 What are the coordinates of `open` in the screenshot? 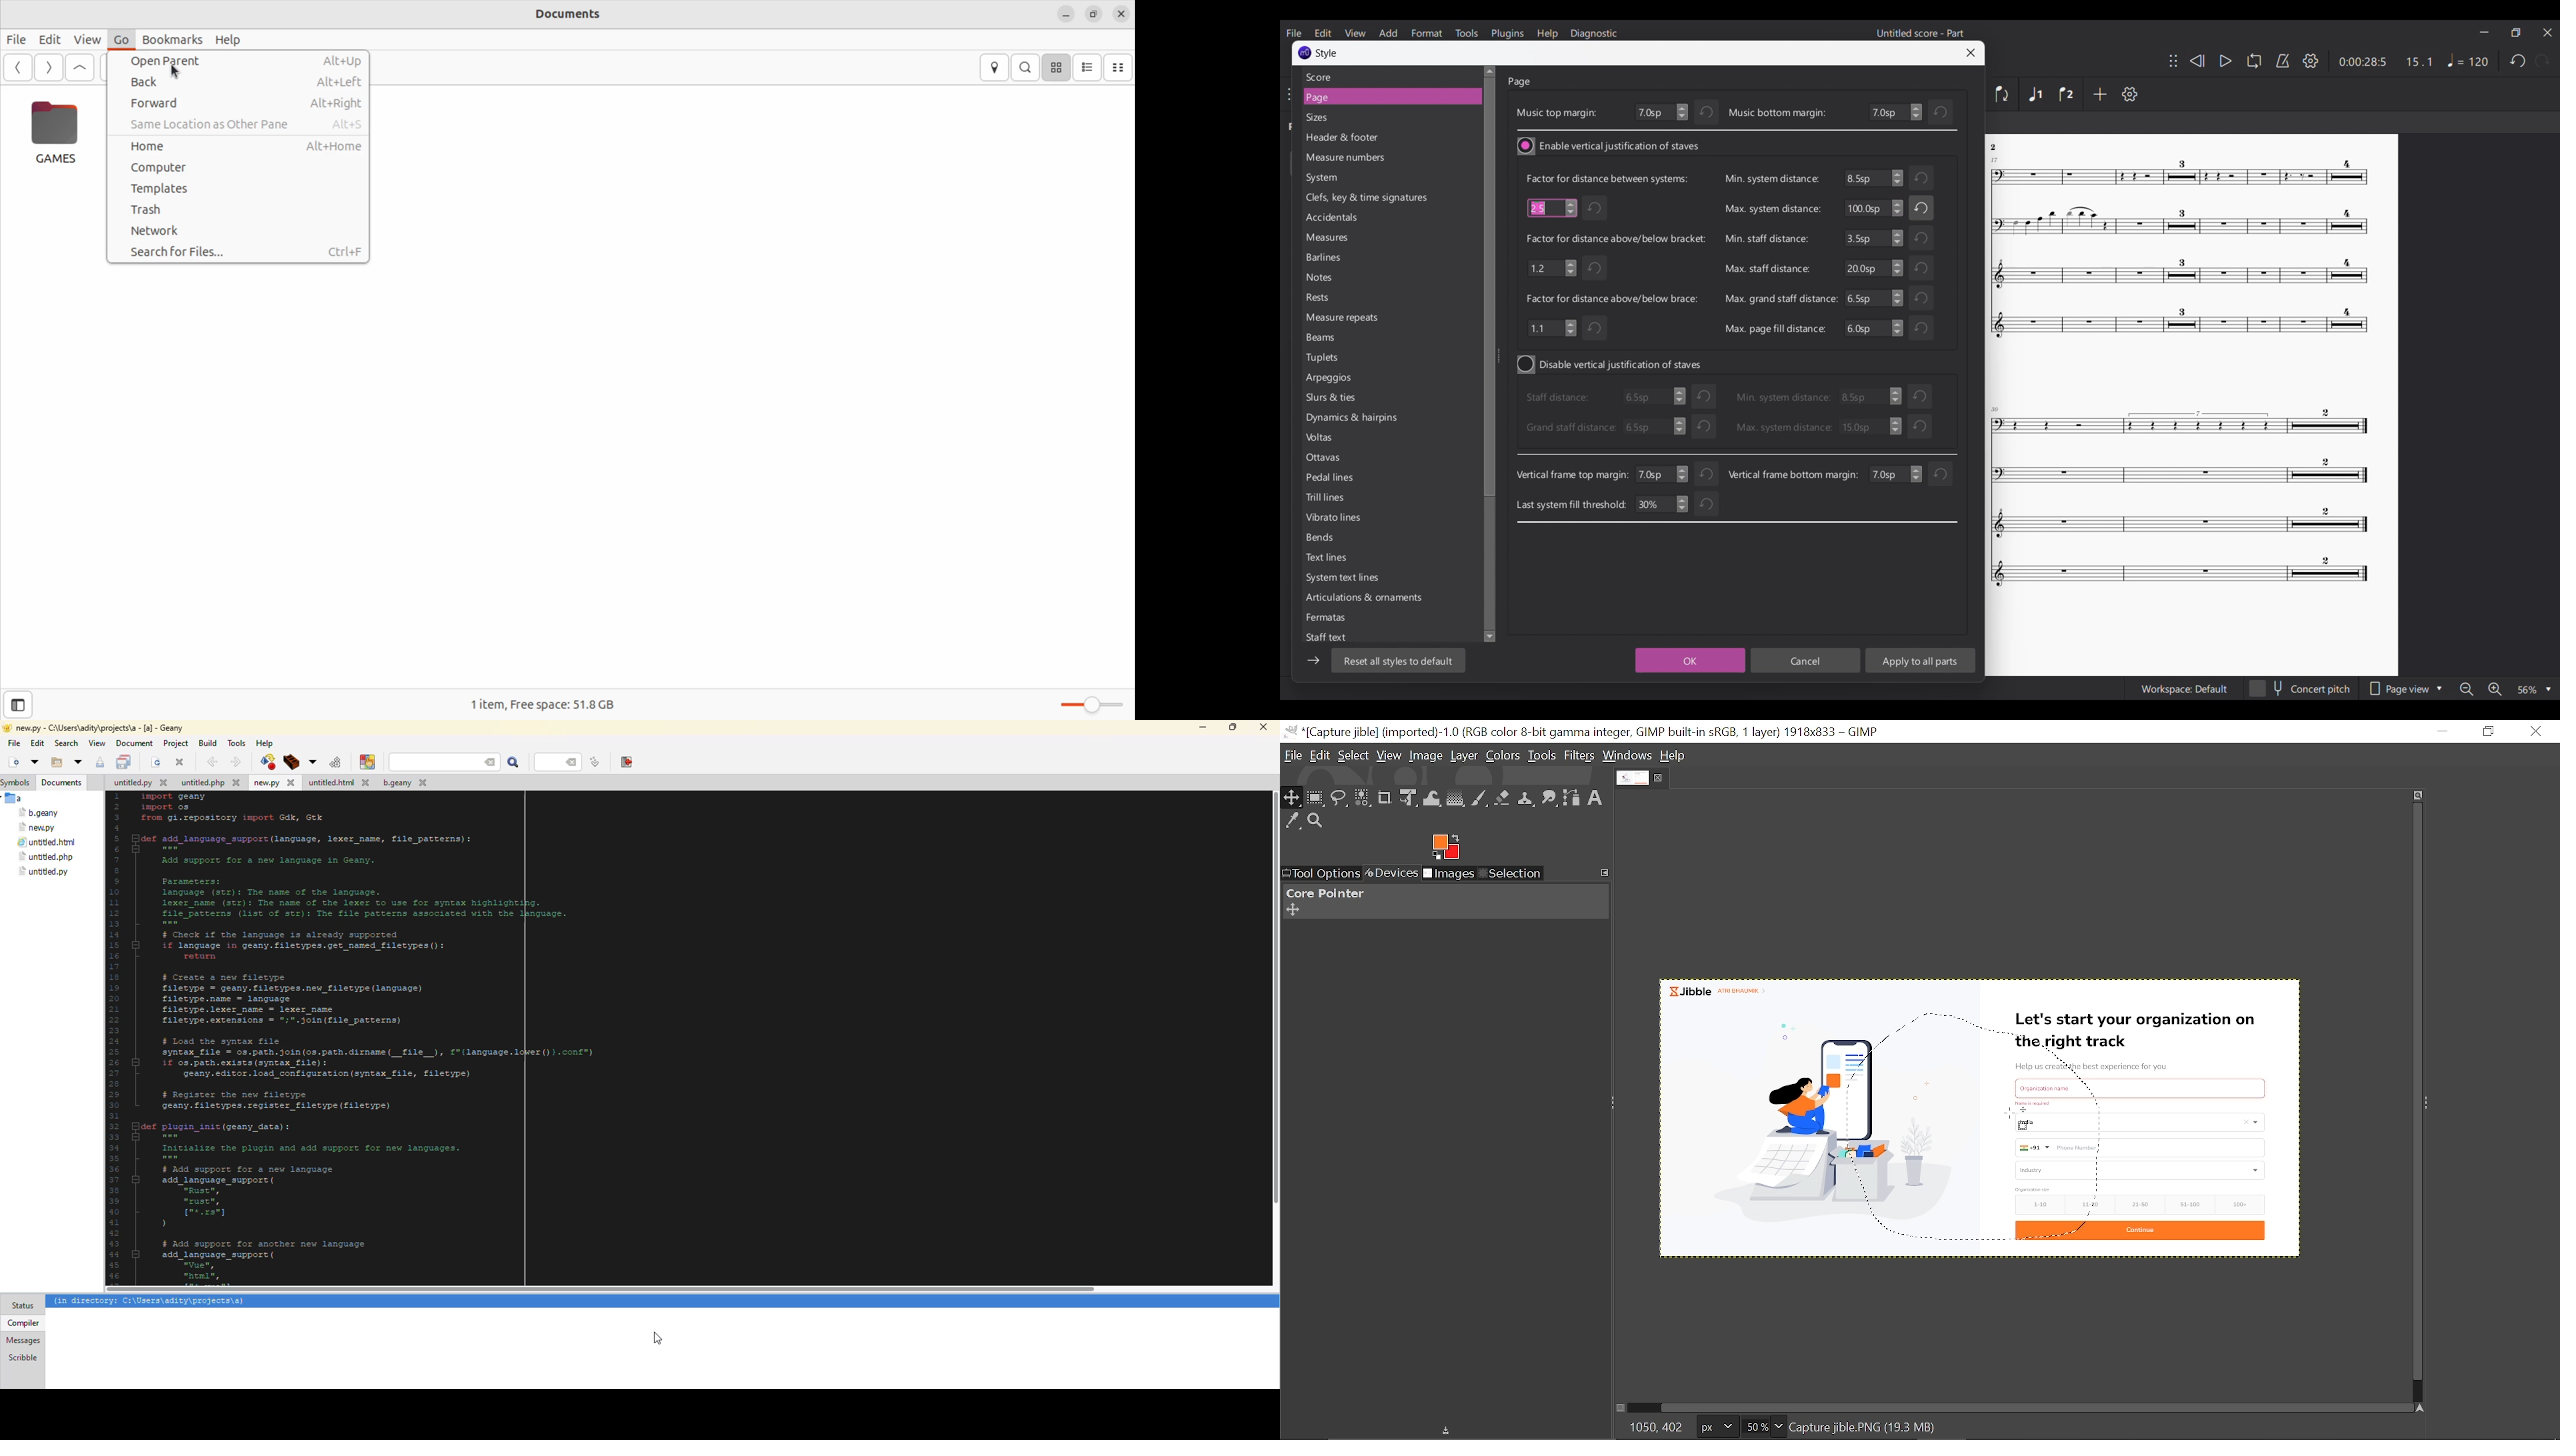 It's located at (77, 762).